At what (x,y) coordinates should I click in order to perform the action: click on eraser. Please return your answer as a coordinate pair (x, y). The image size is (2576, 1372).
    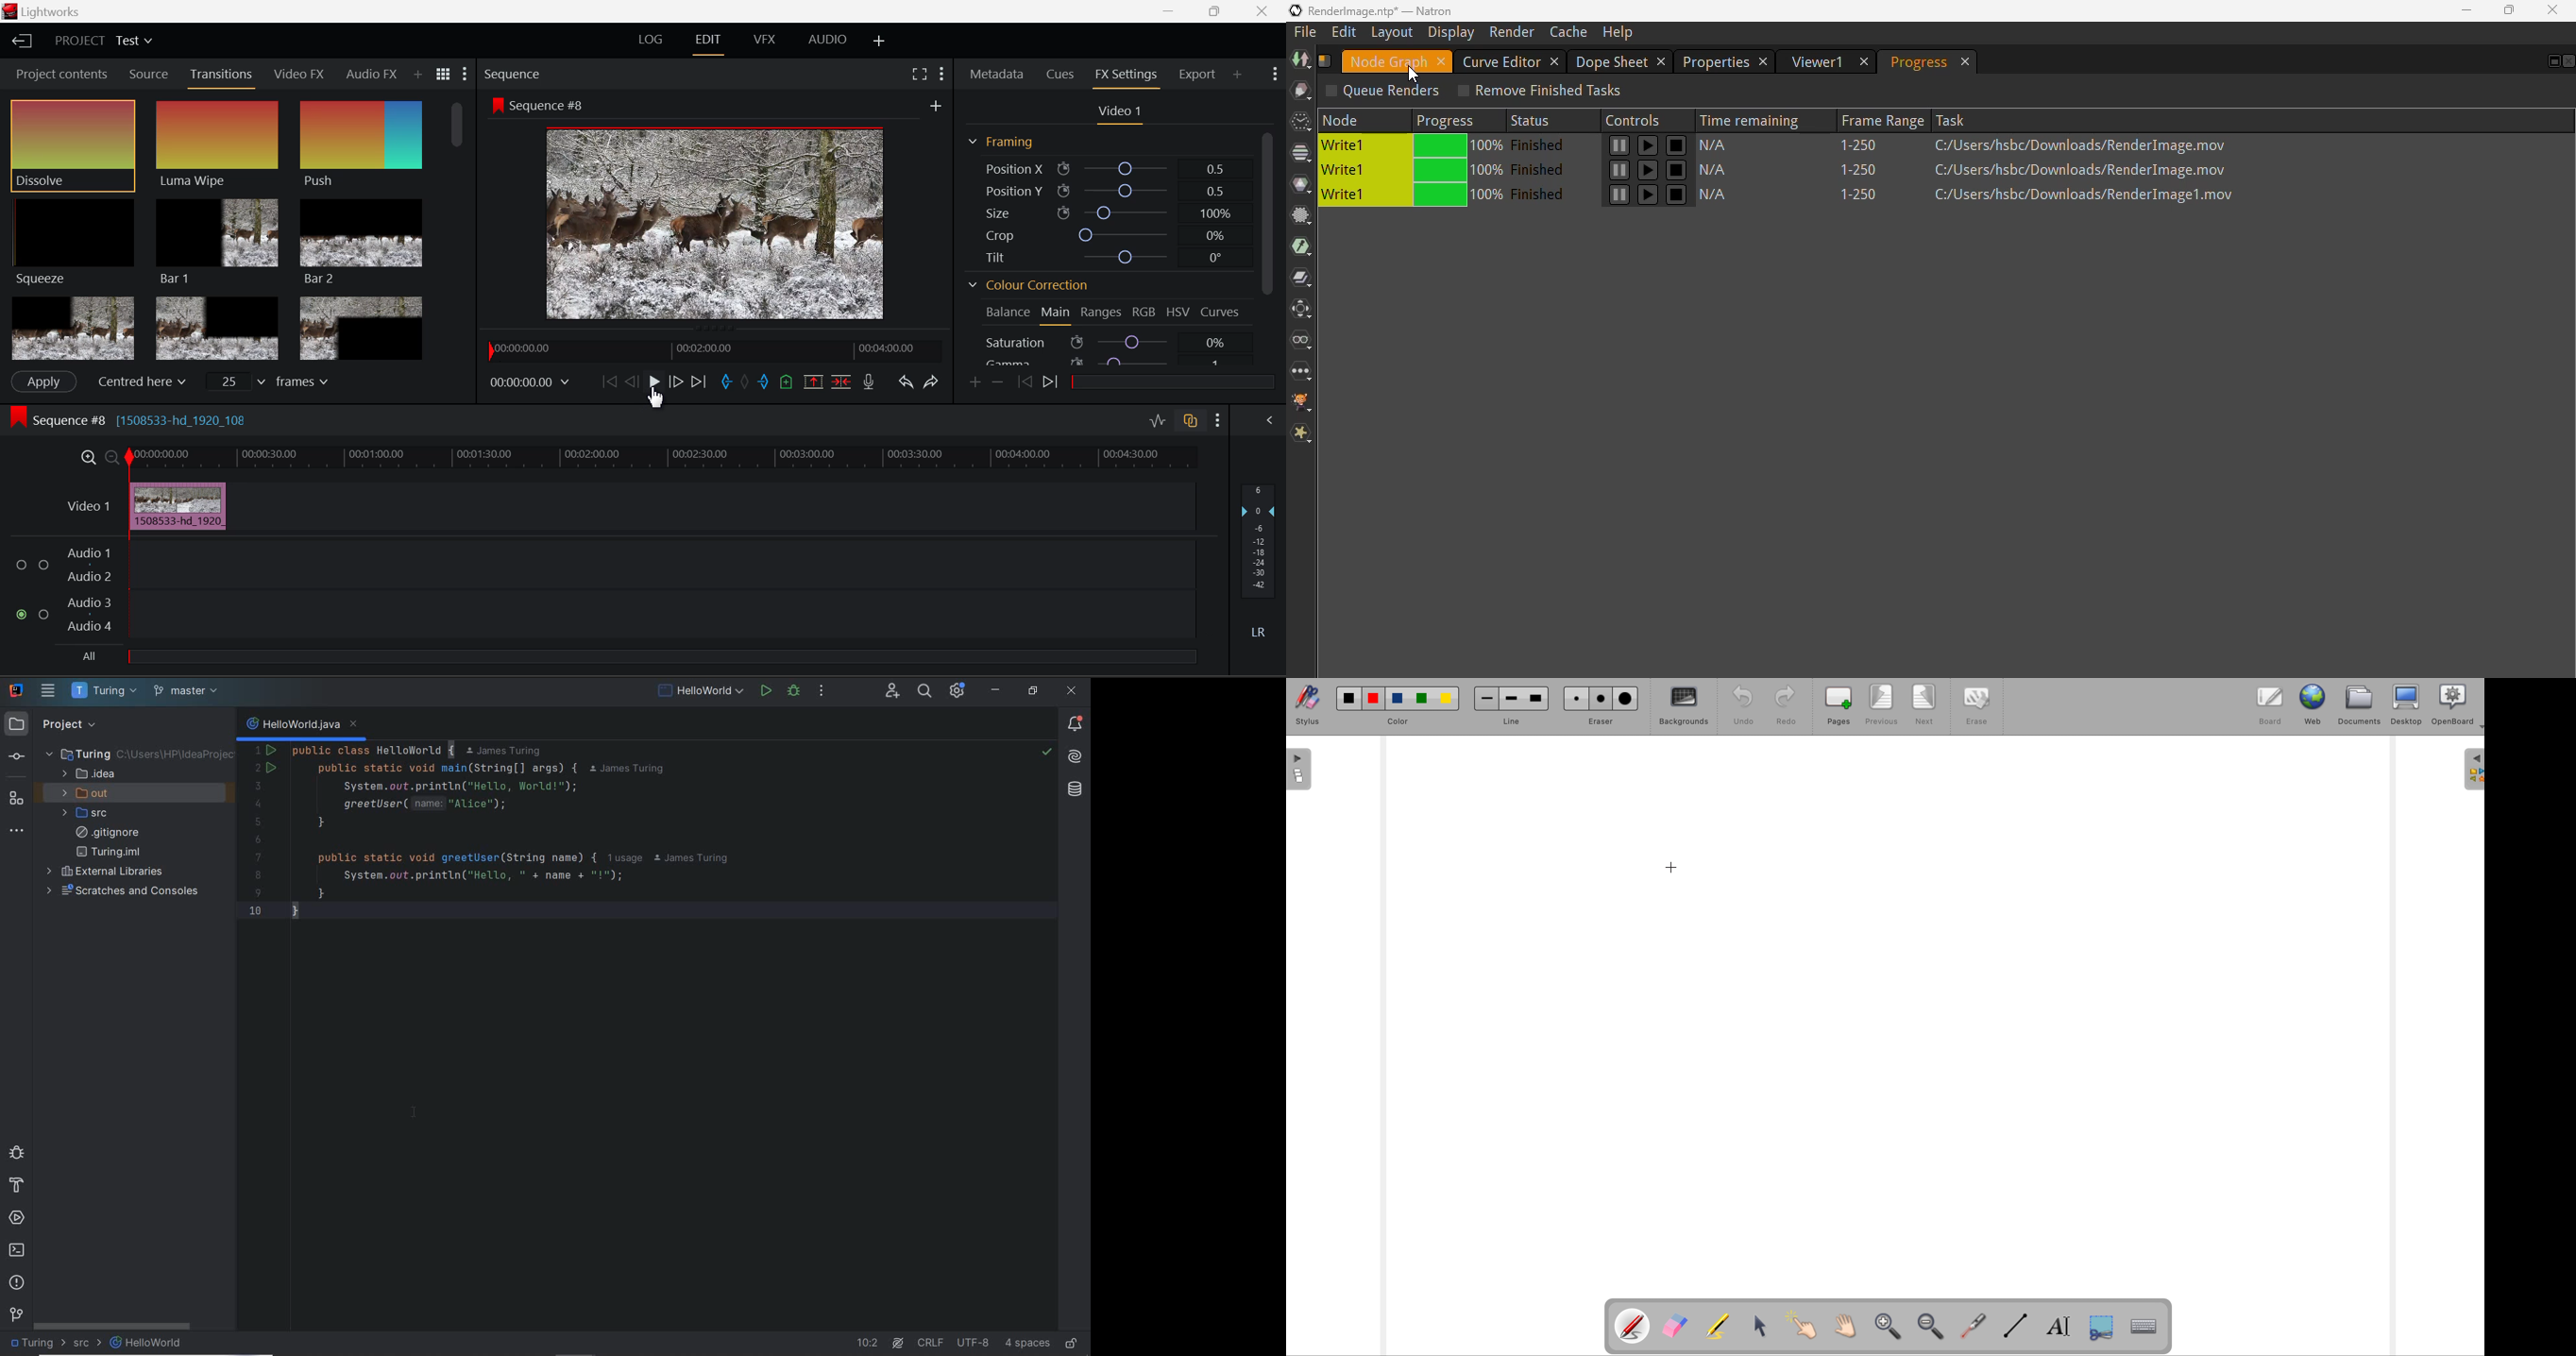
    Looking at the image, I should click on (1602, 706).